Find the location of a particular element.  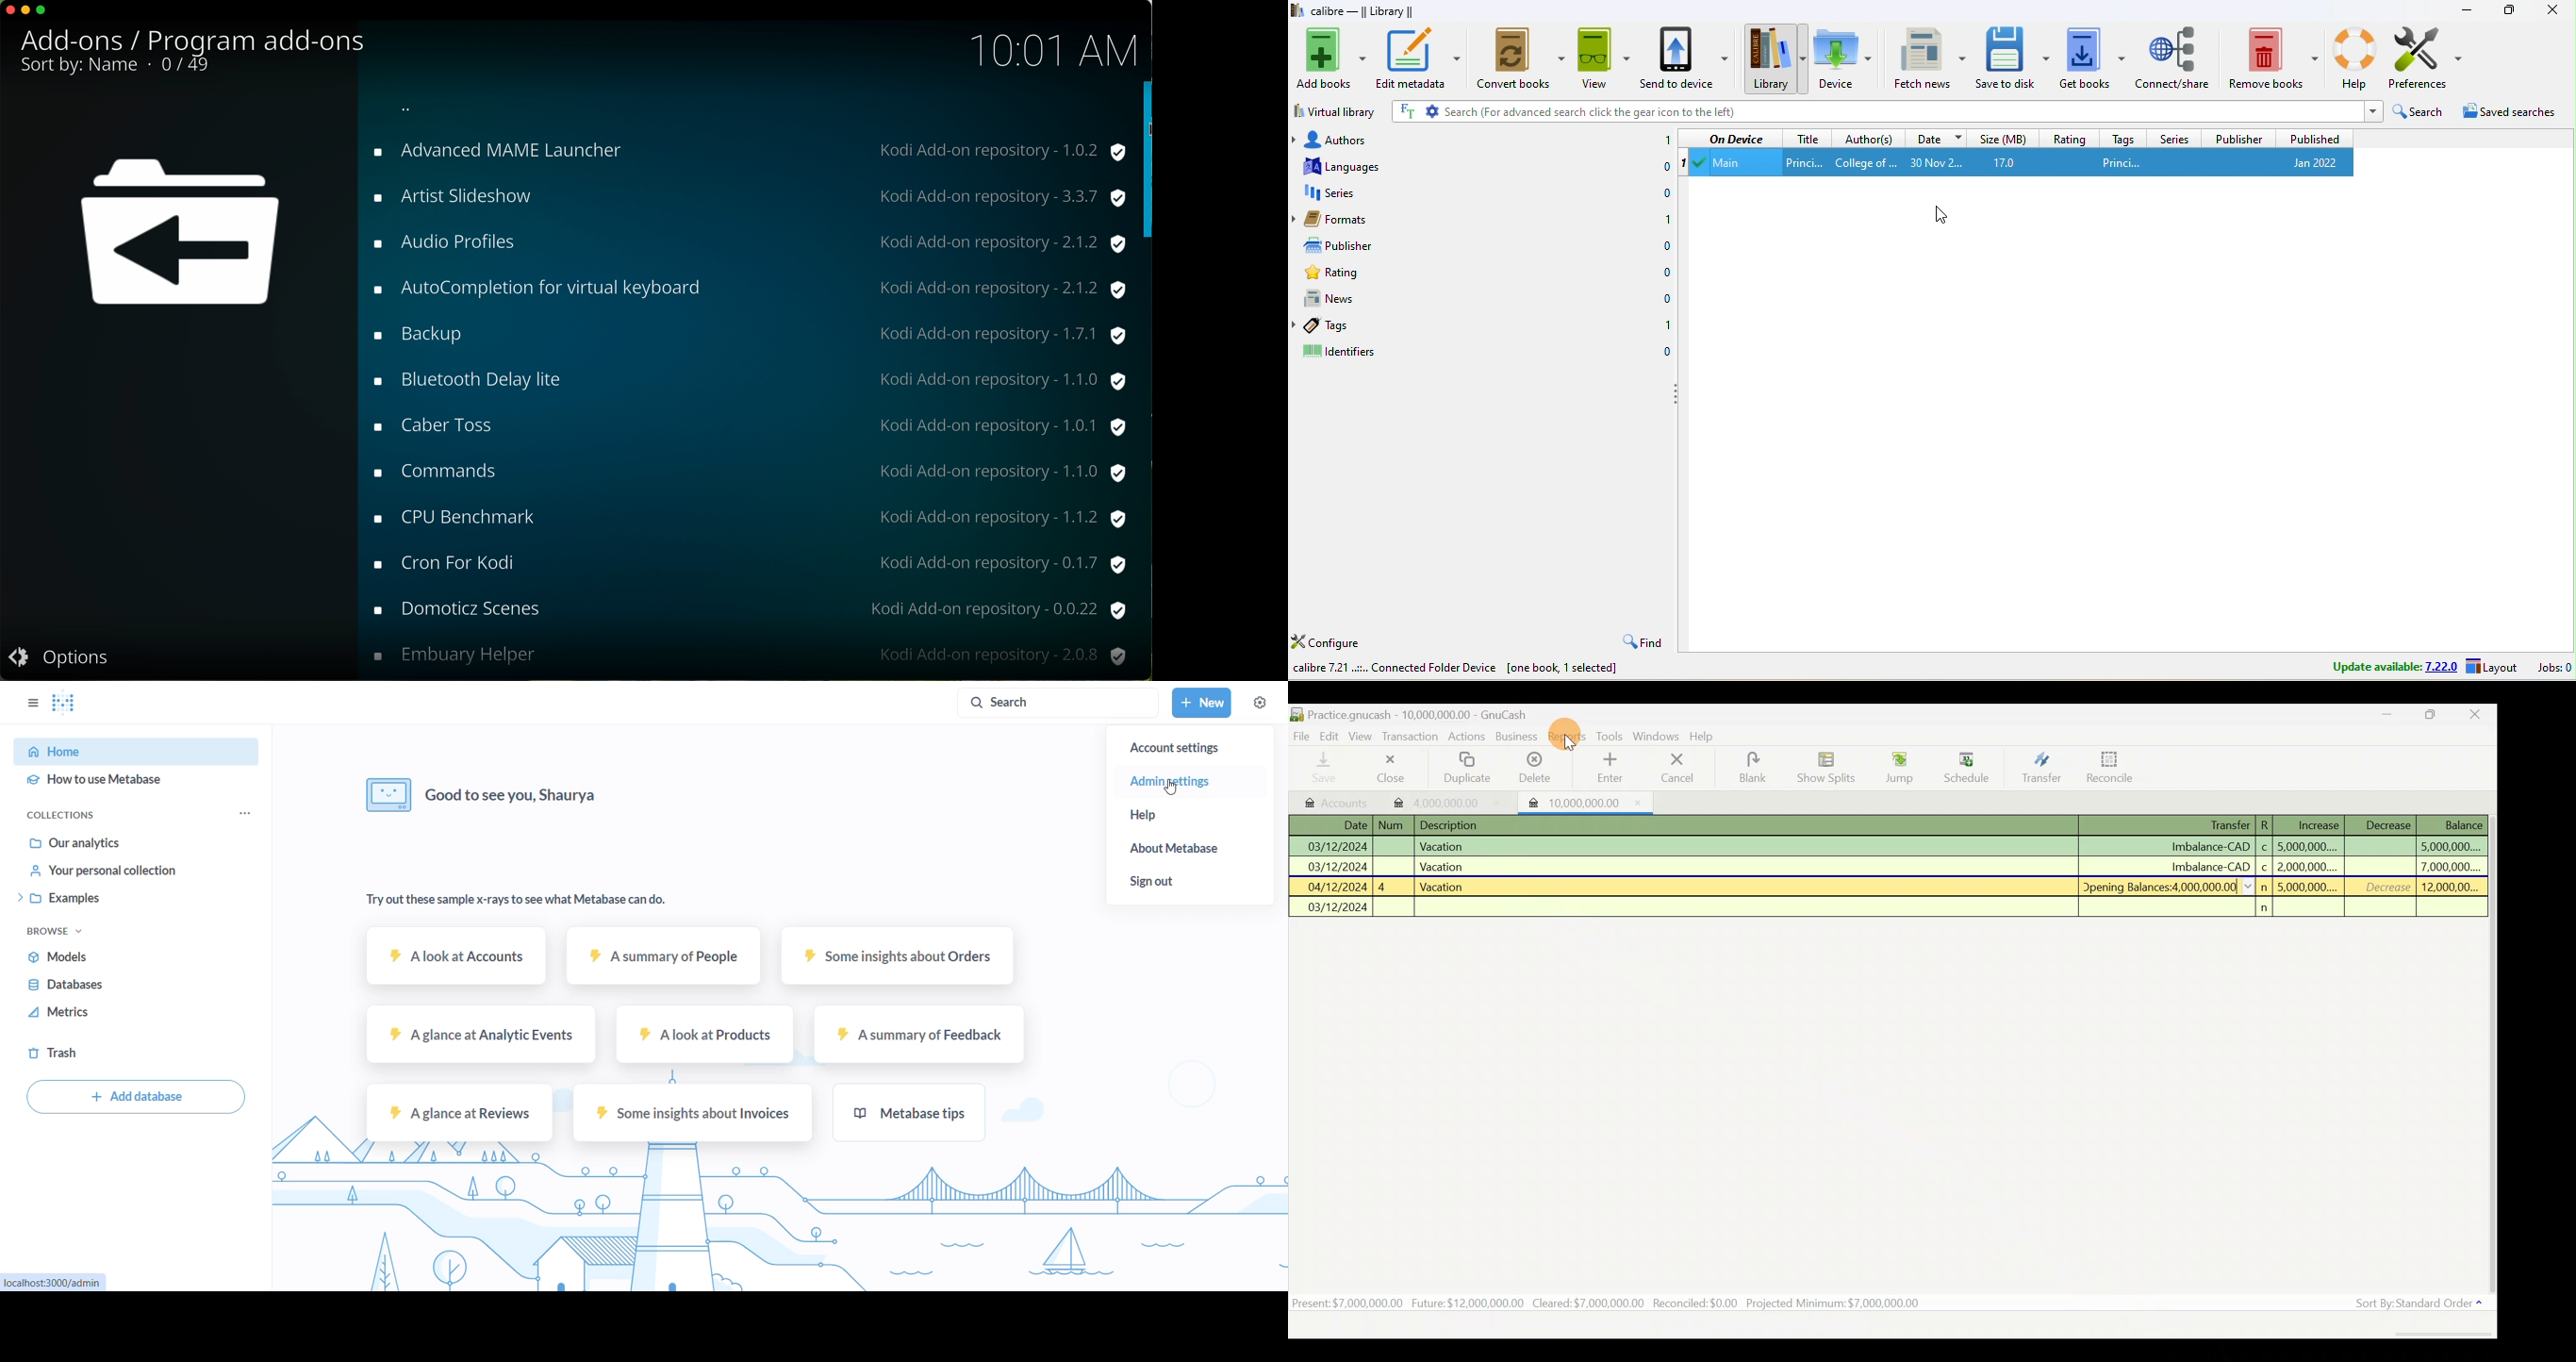

0 is located at coordinates (1667, 274).